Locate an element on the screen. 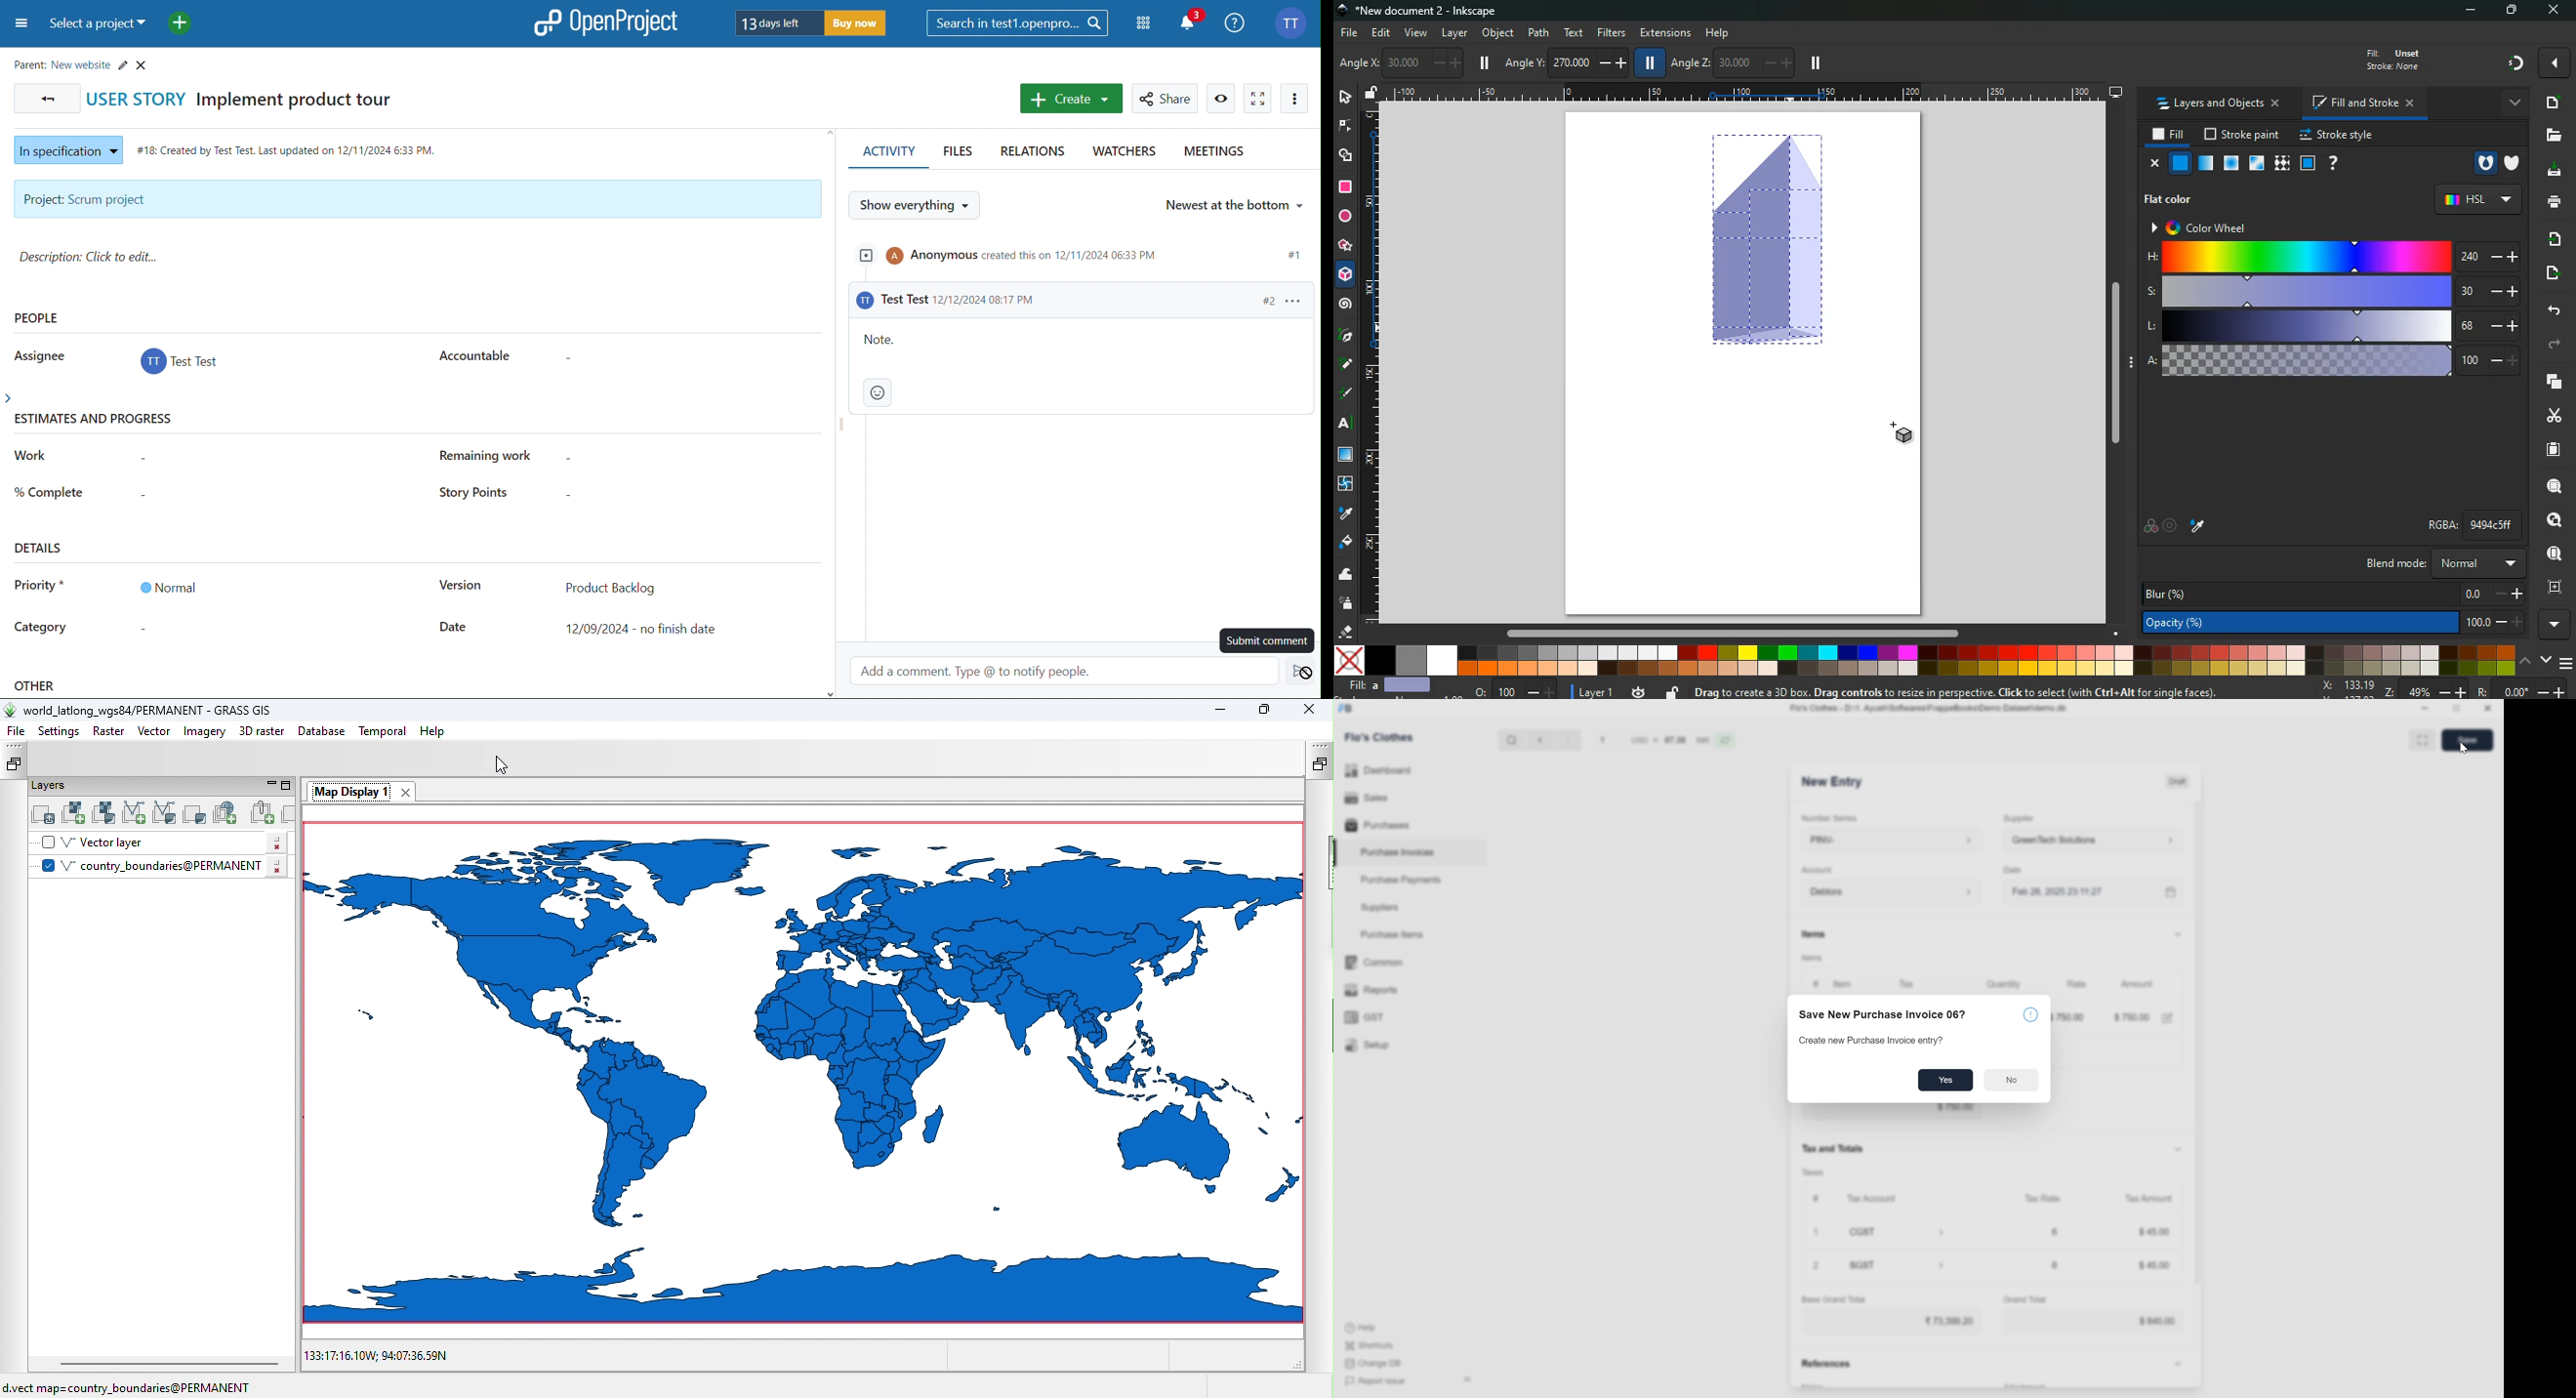 The image size is (2576, 1400). Scroll bar is located at coordinates (2121, 365).